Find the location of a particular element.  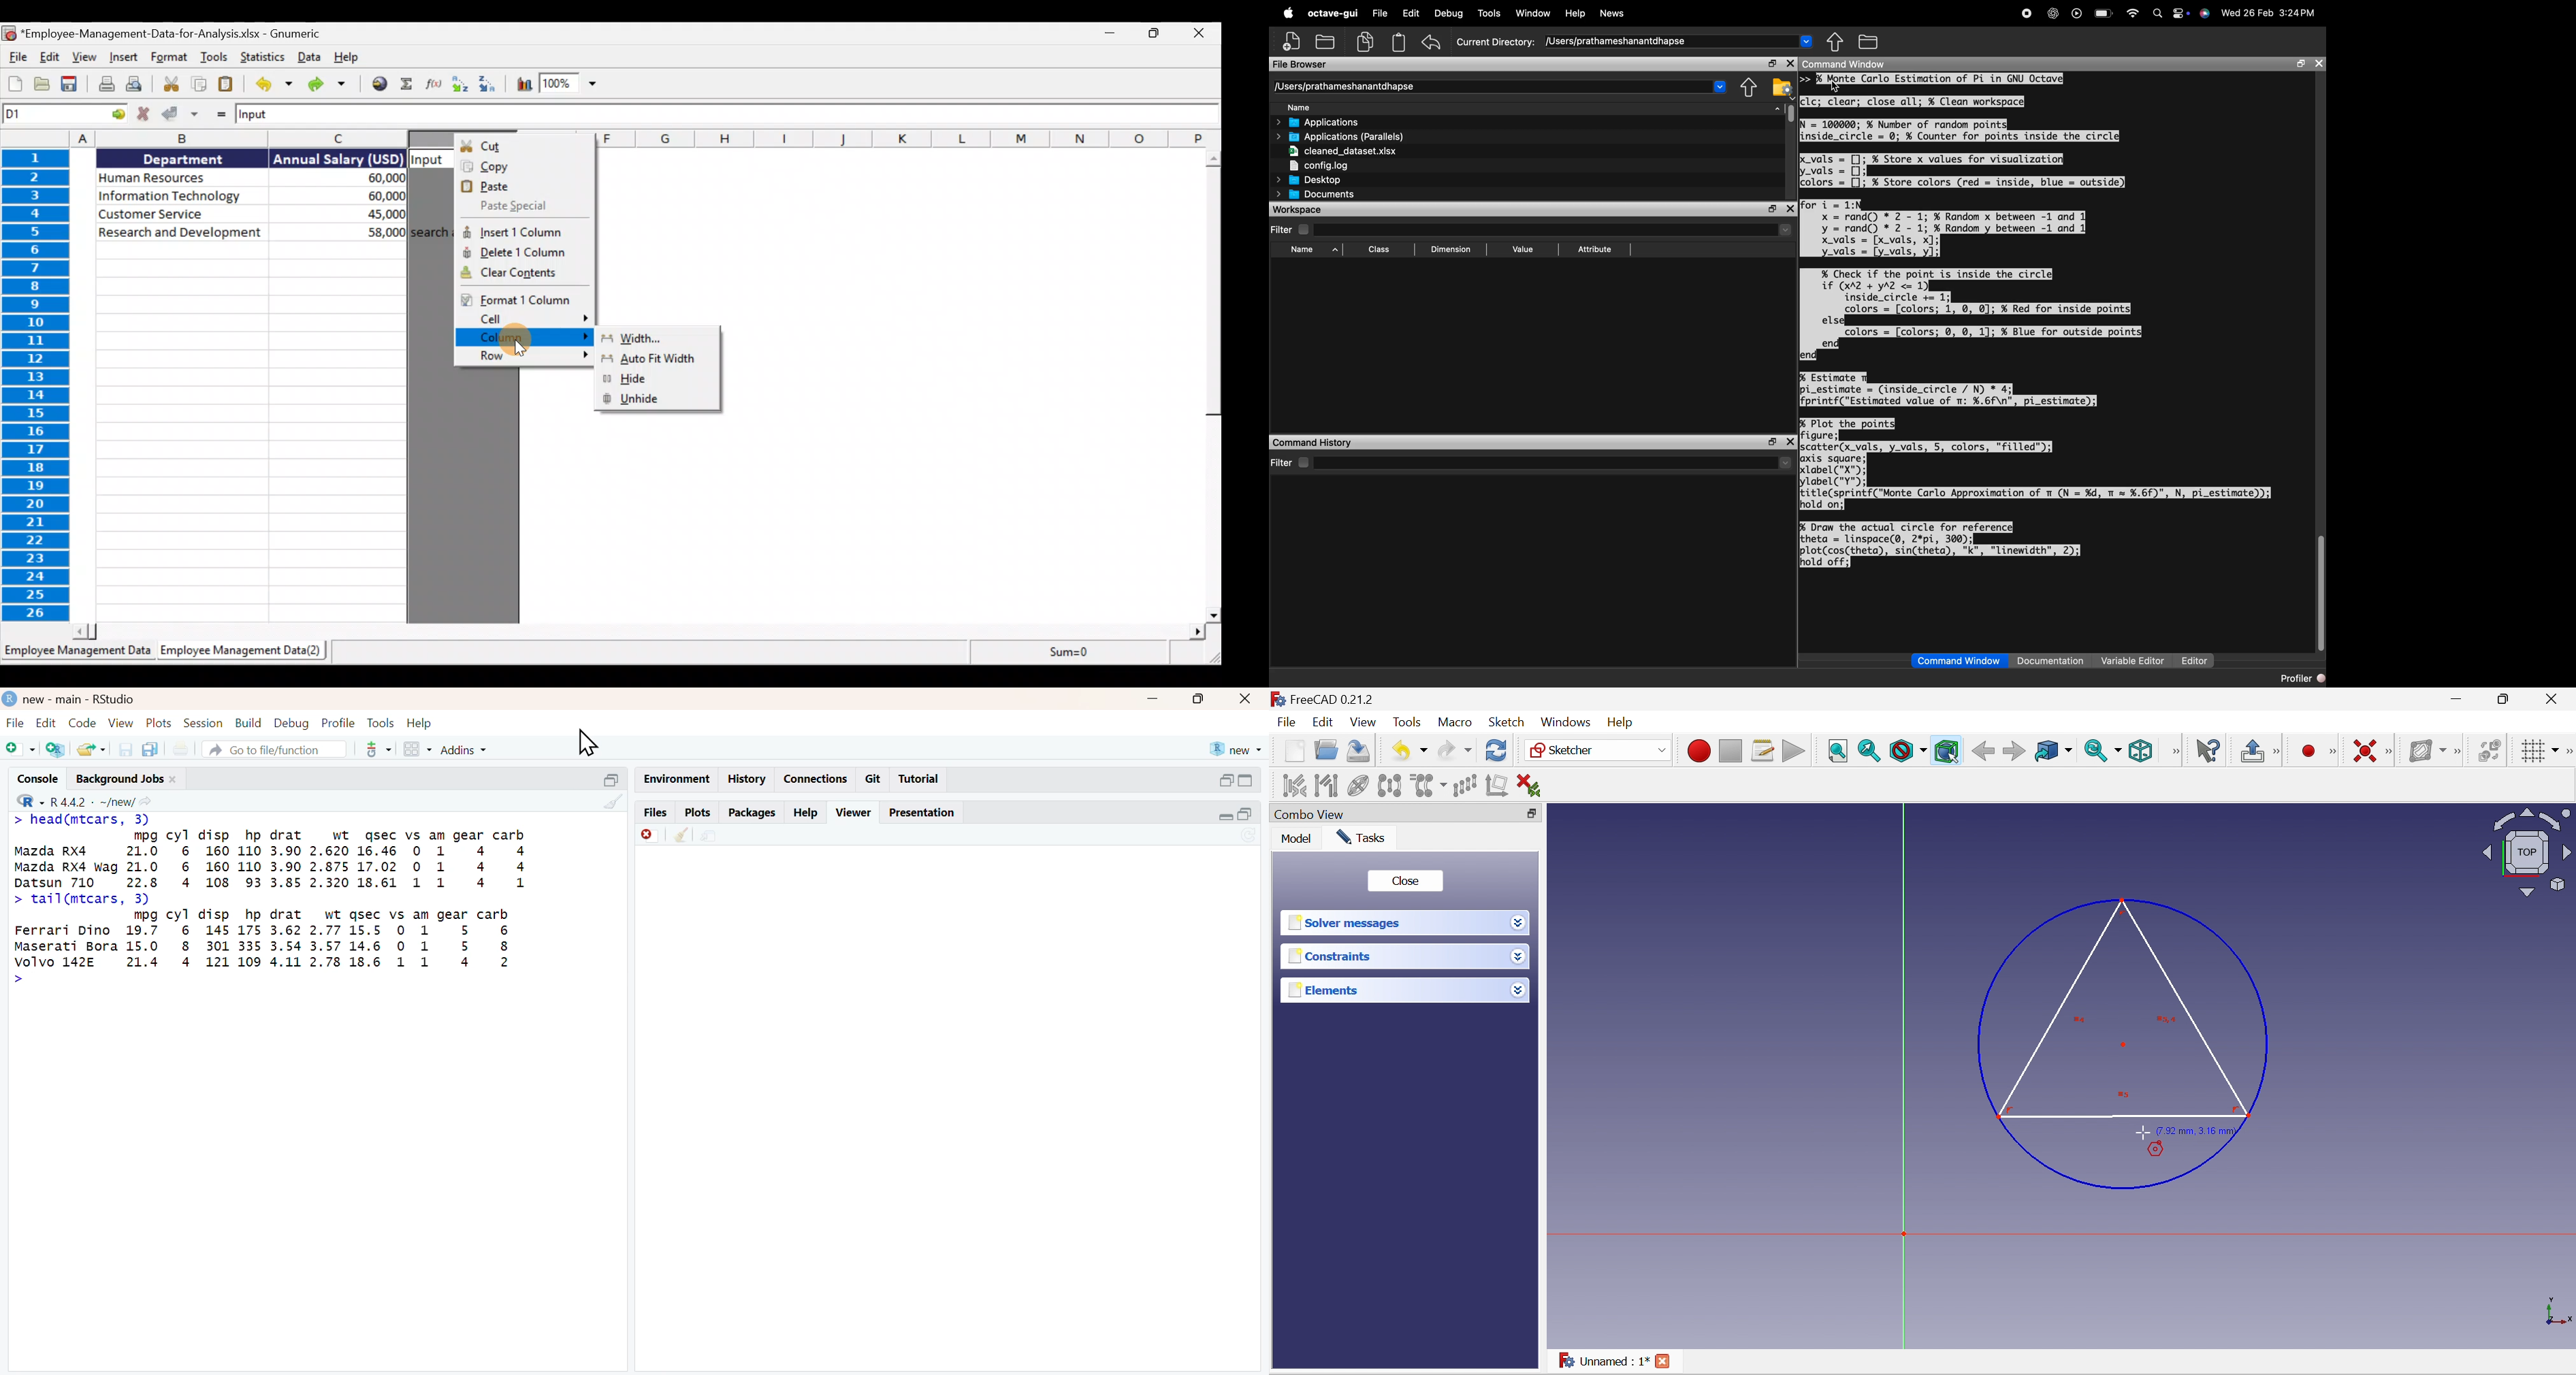

Viewer is located at coordinates (854, 810).